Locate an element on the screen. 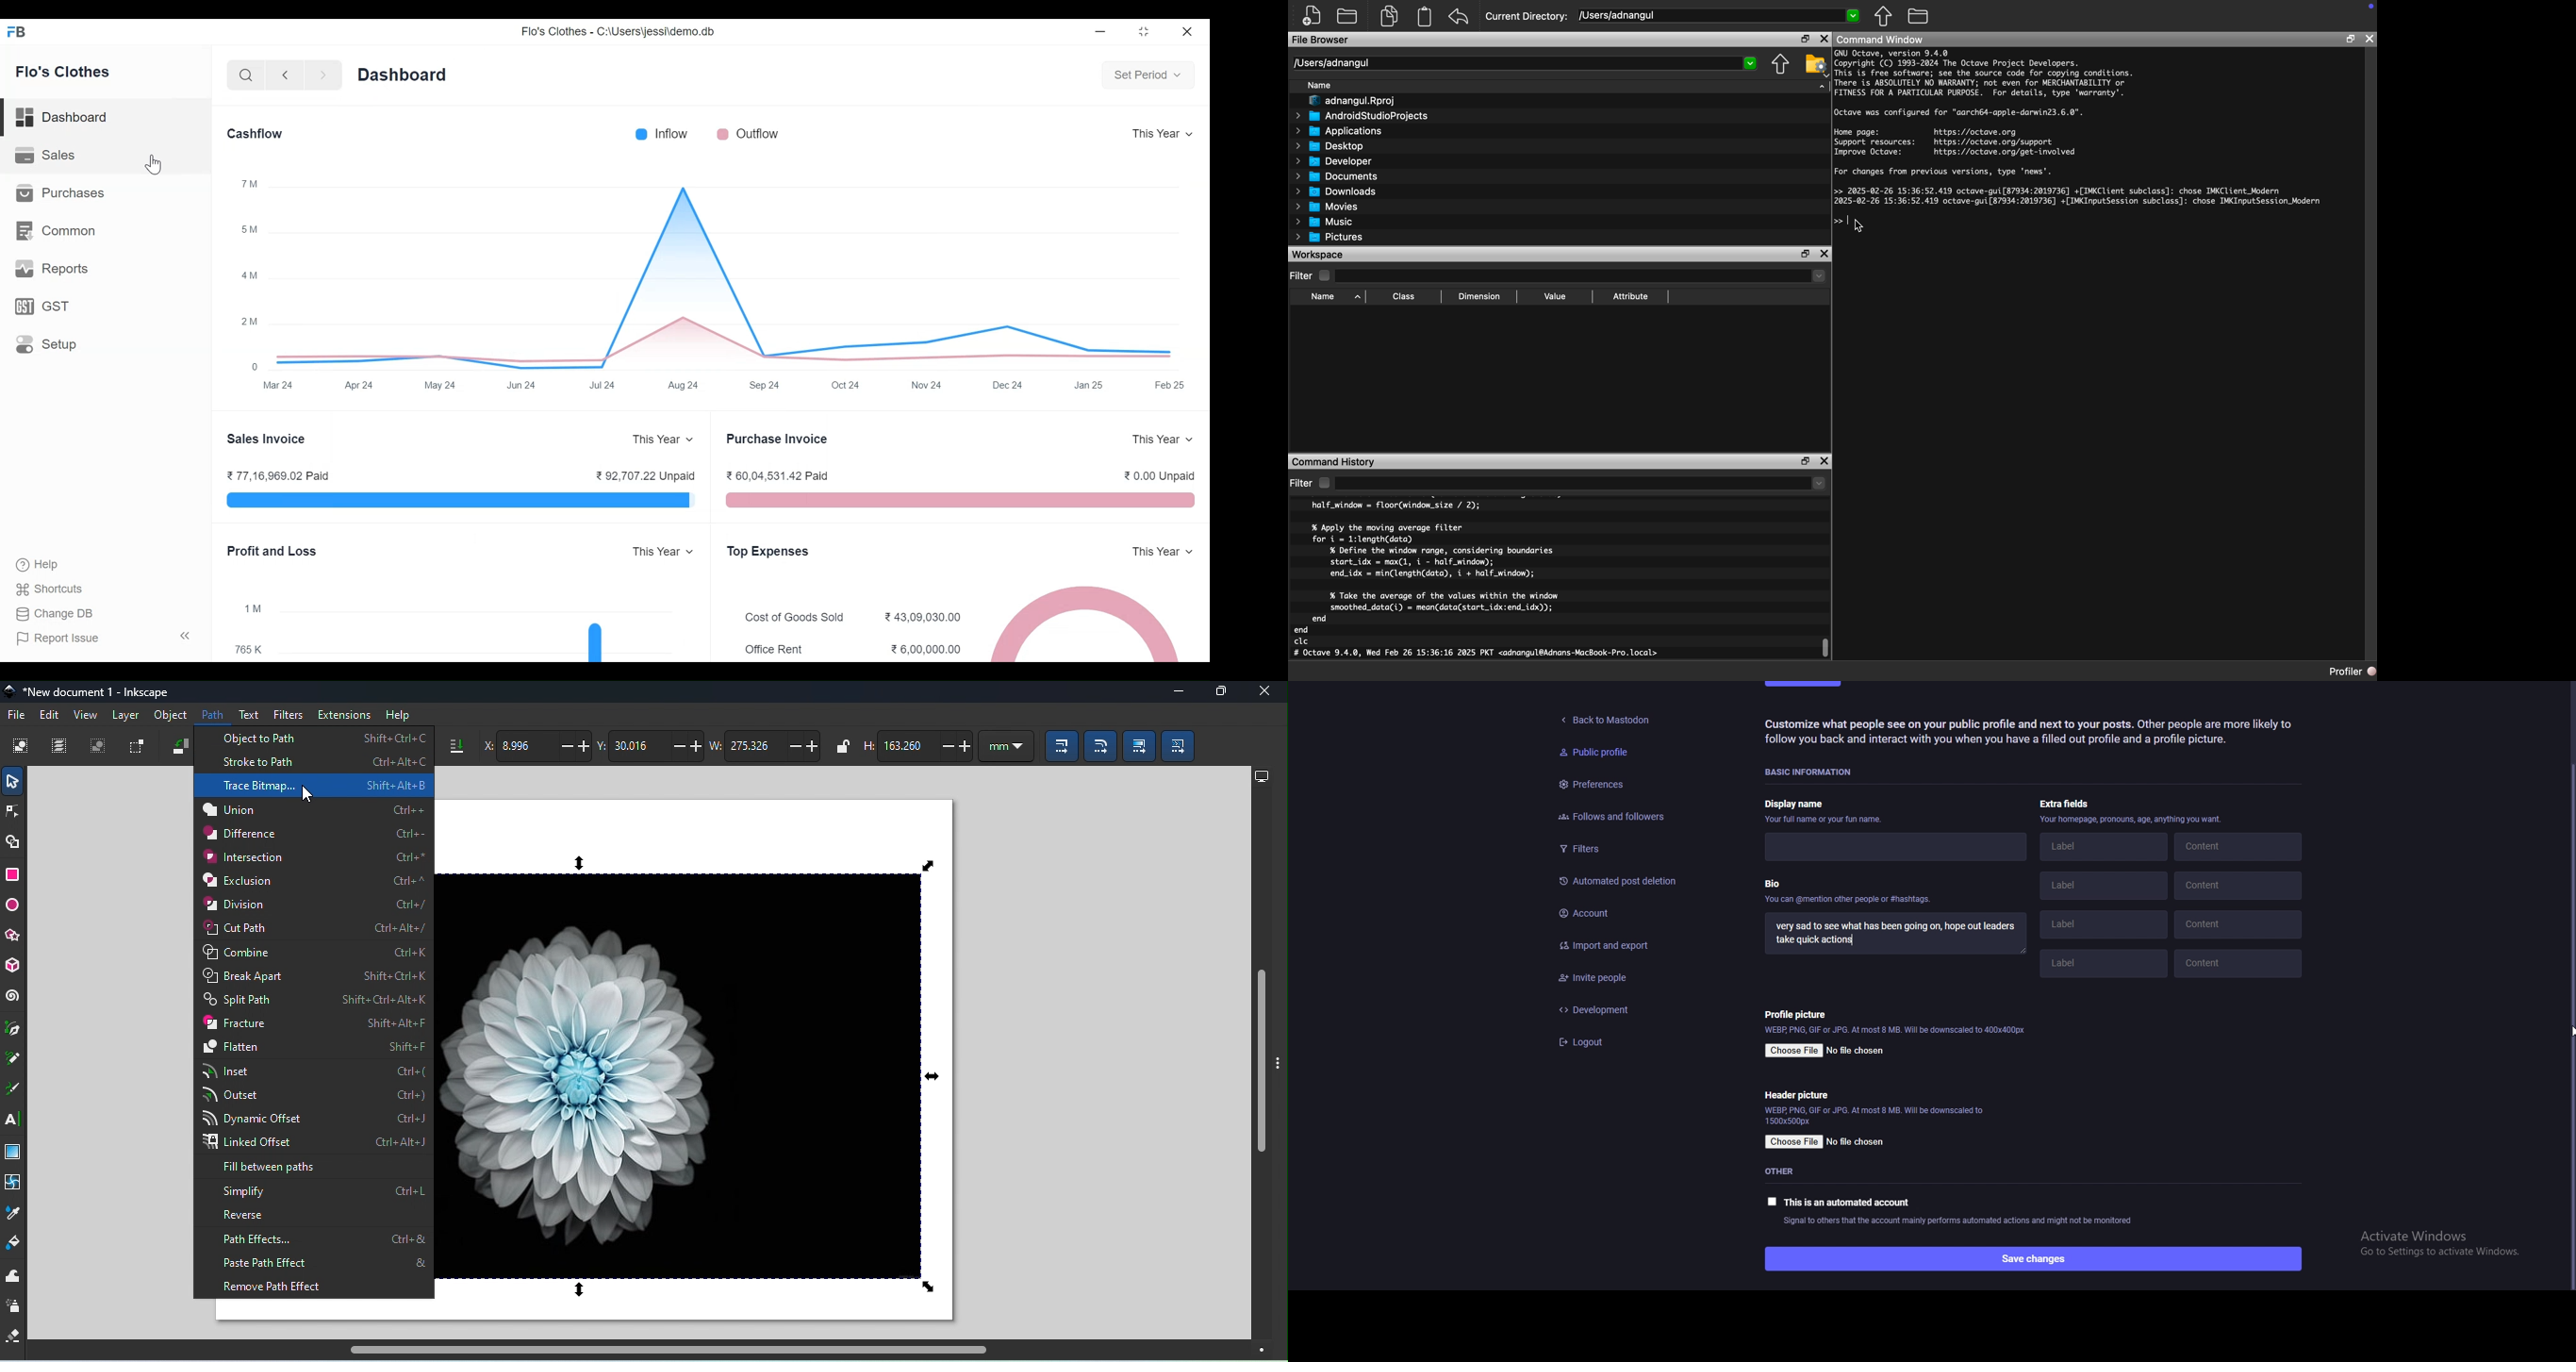 This screenshot has height=1372, width=2576. 2M is located at coordinates (251, 322).